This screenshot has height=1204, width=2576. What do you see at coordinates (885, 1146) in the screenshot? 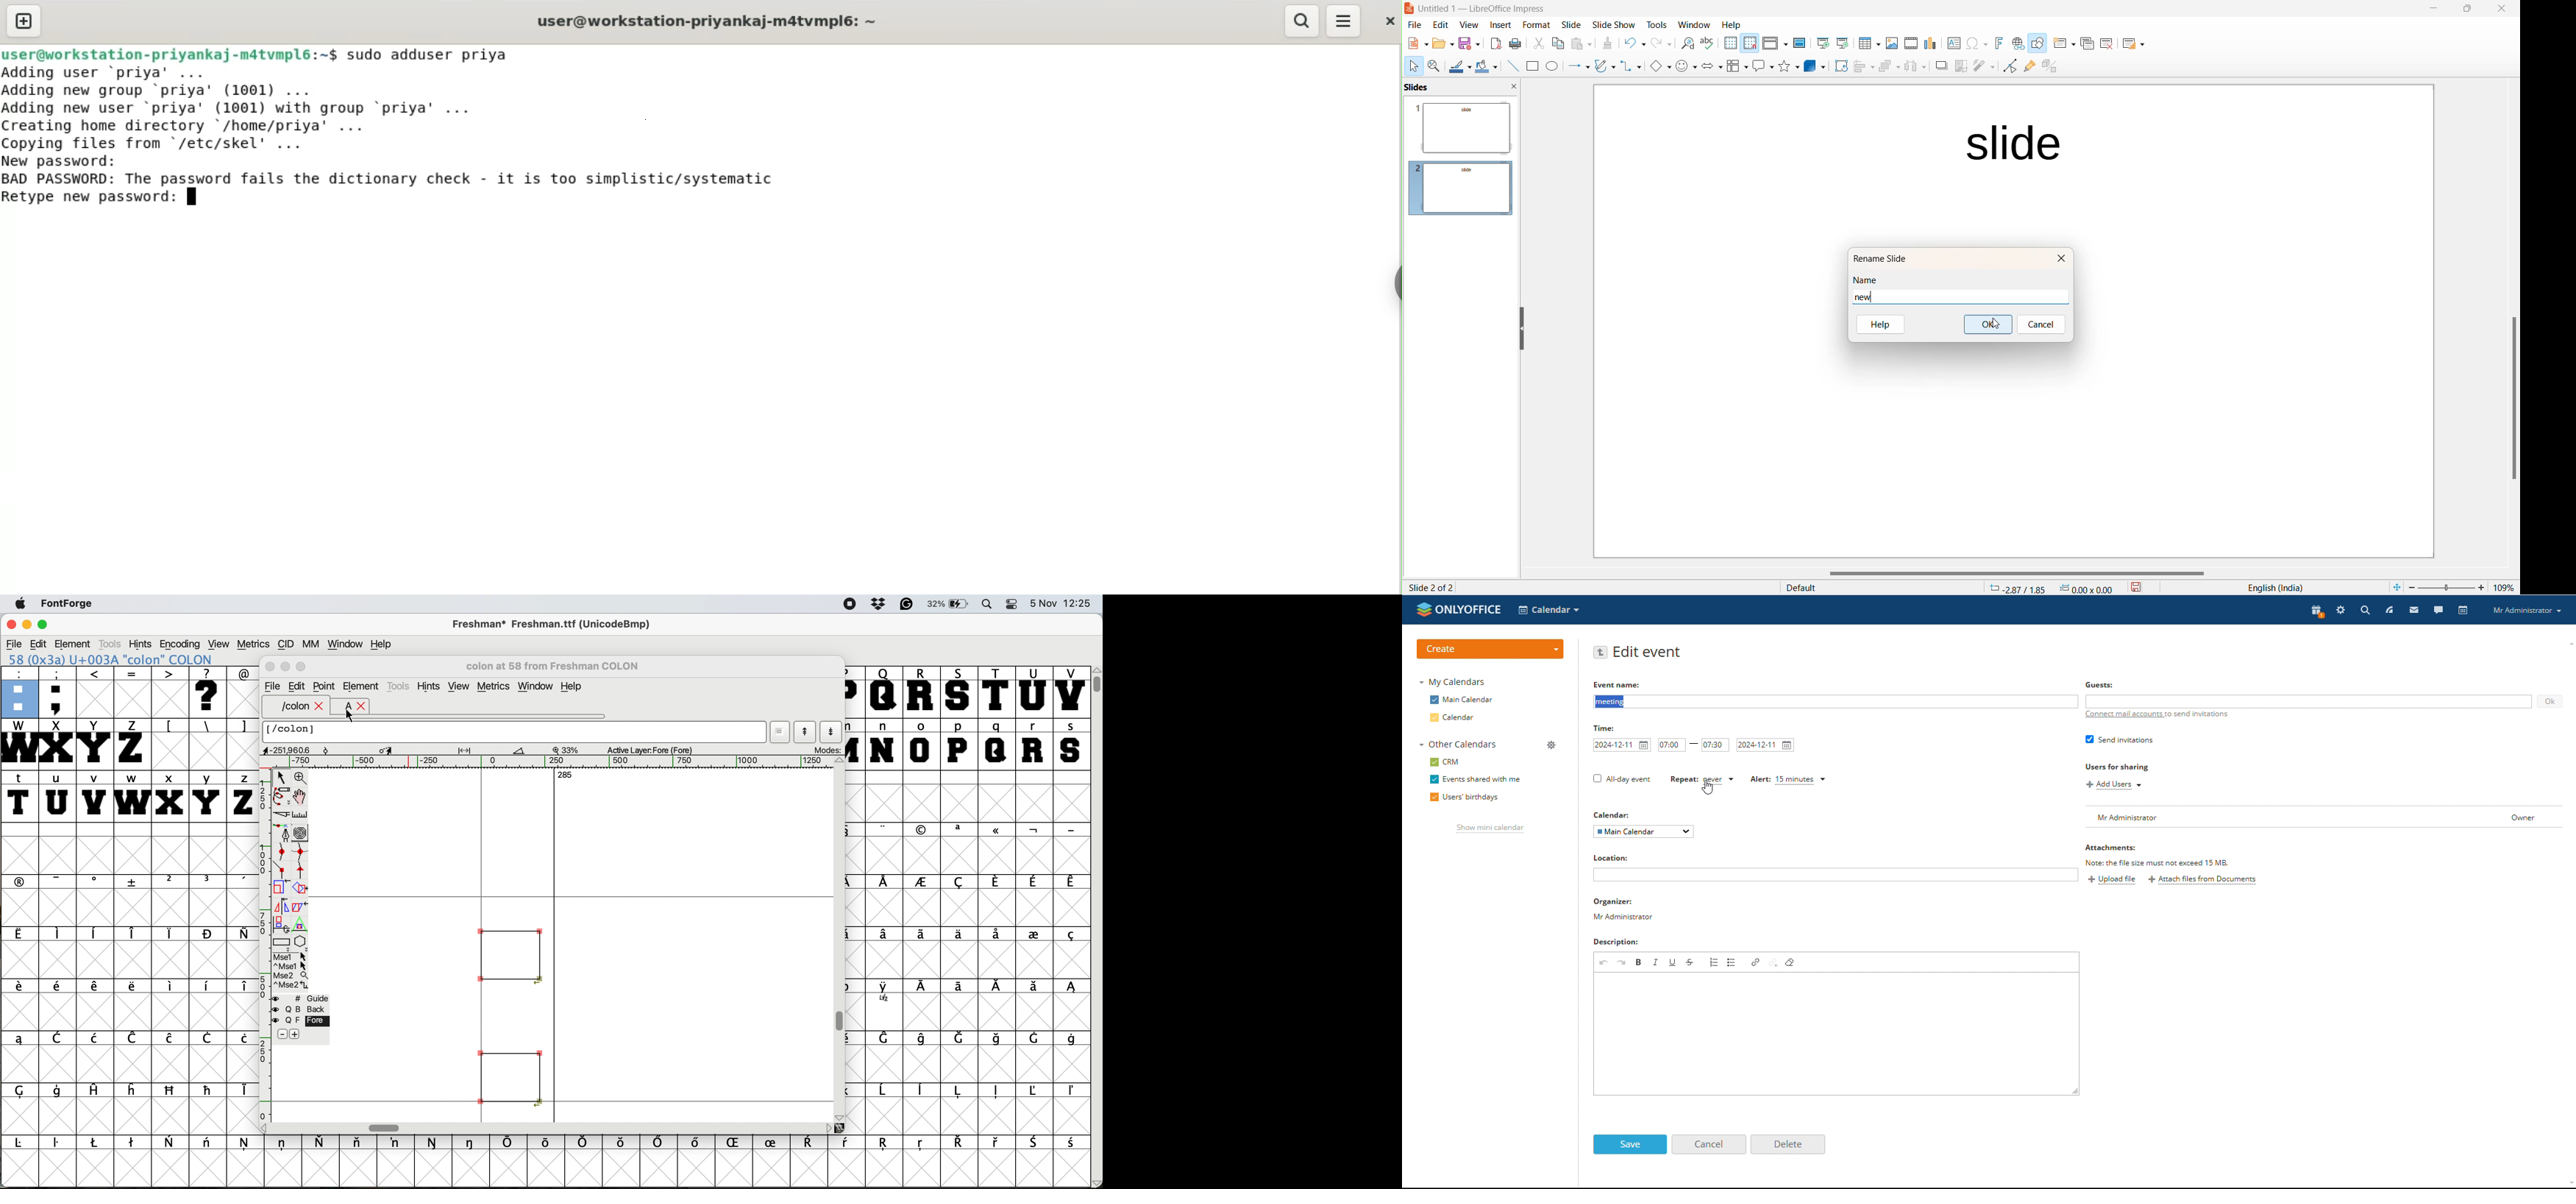
I see `symbol` at bounding box center [885, 1146].